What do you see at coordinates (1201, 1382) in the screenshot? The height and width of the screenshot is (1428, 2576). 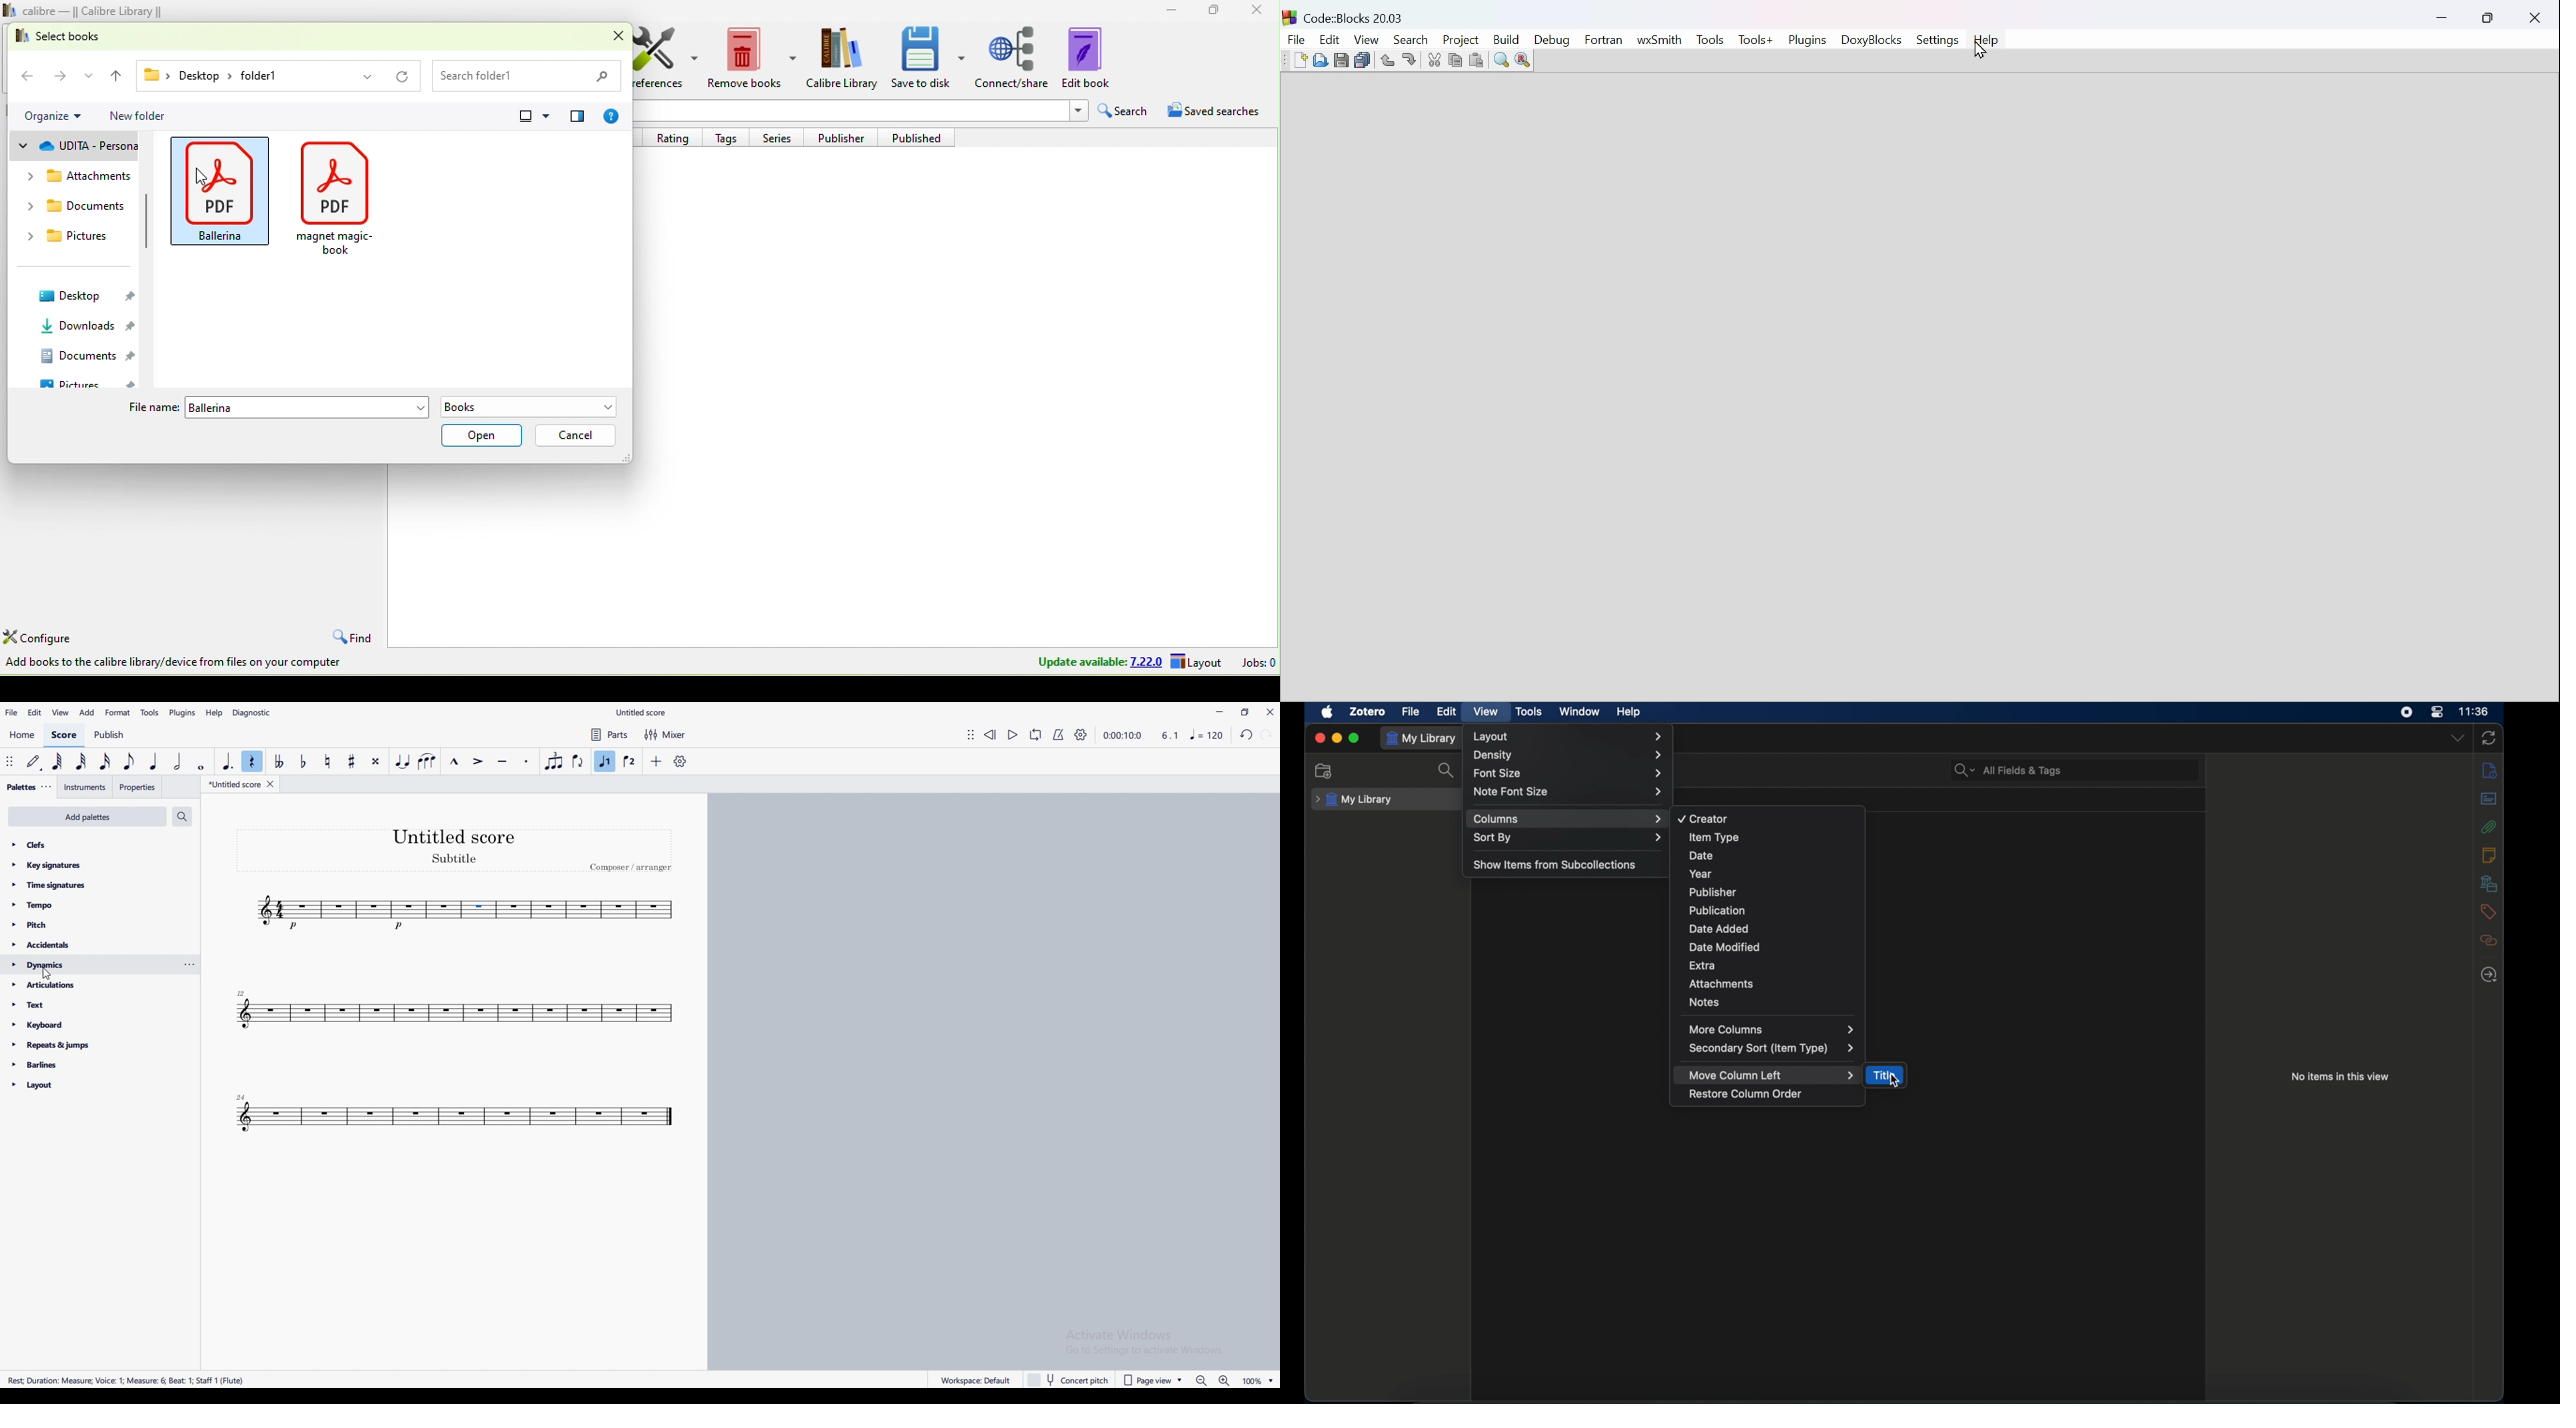 I see `zoom out` at bounding box center [1201, 1382].